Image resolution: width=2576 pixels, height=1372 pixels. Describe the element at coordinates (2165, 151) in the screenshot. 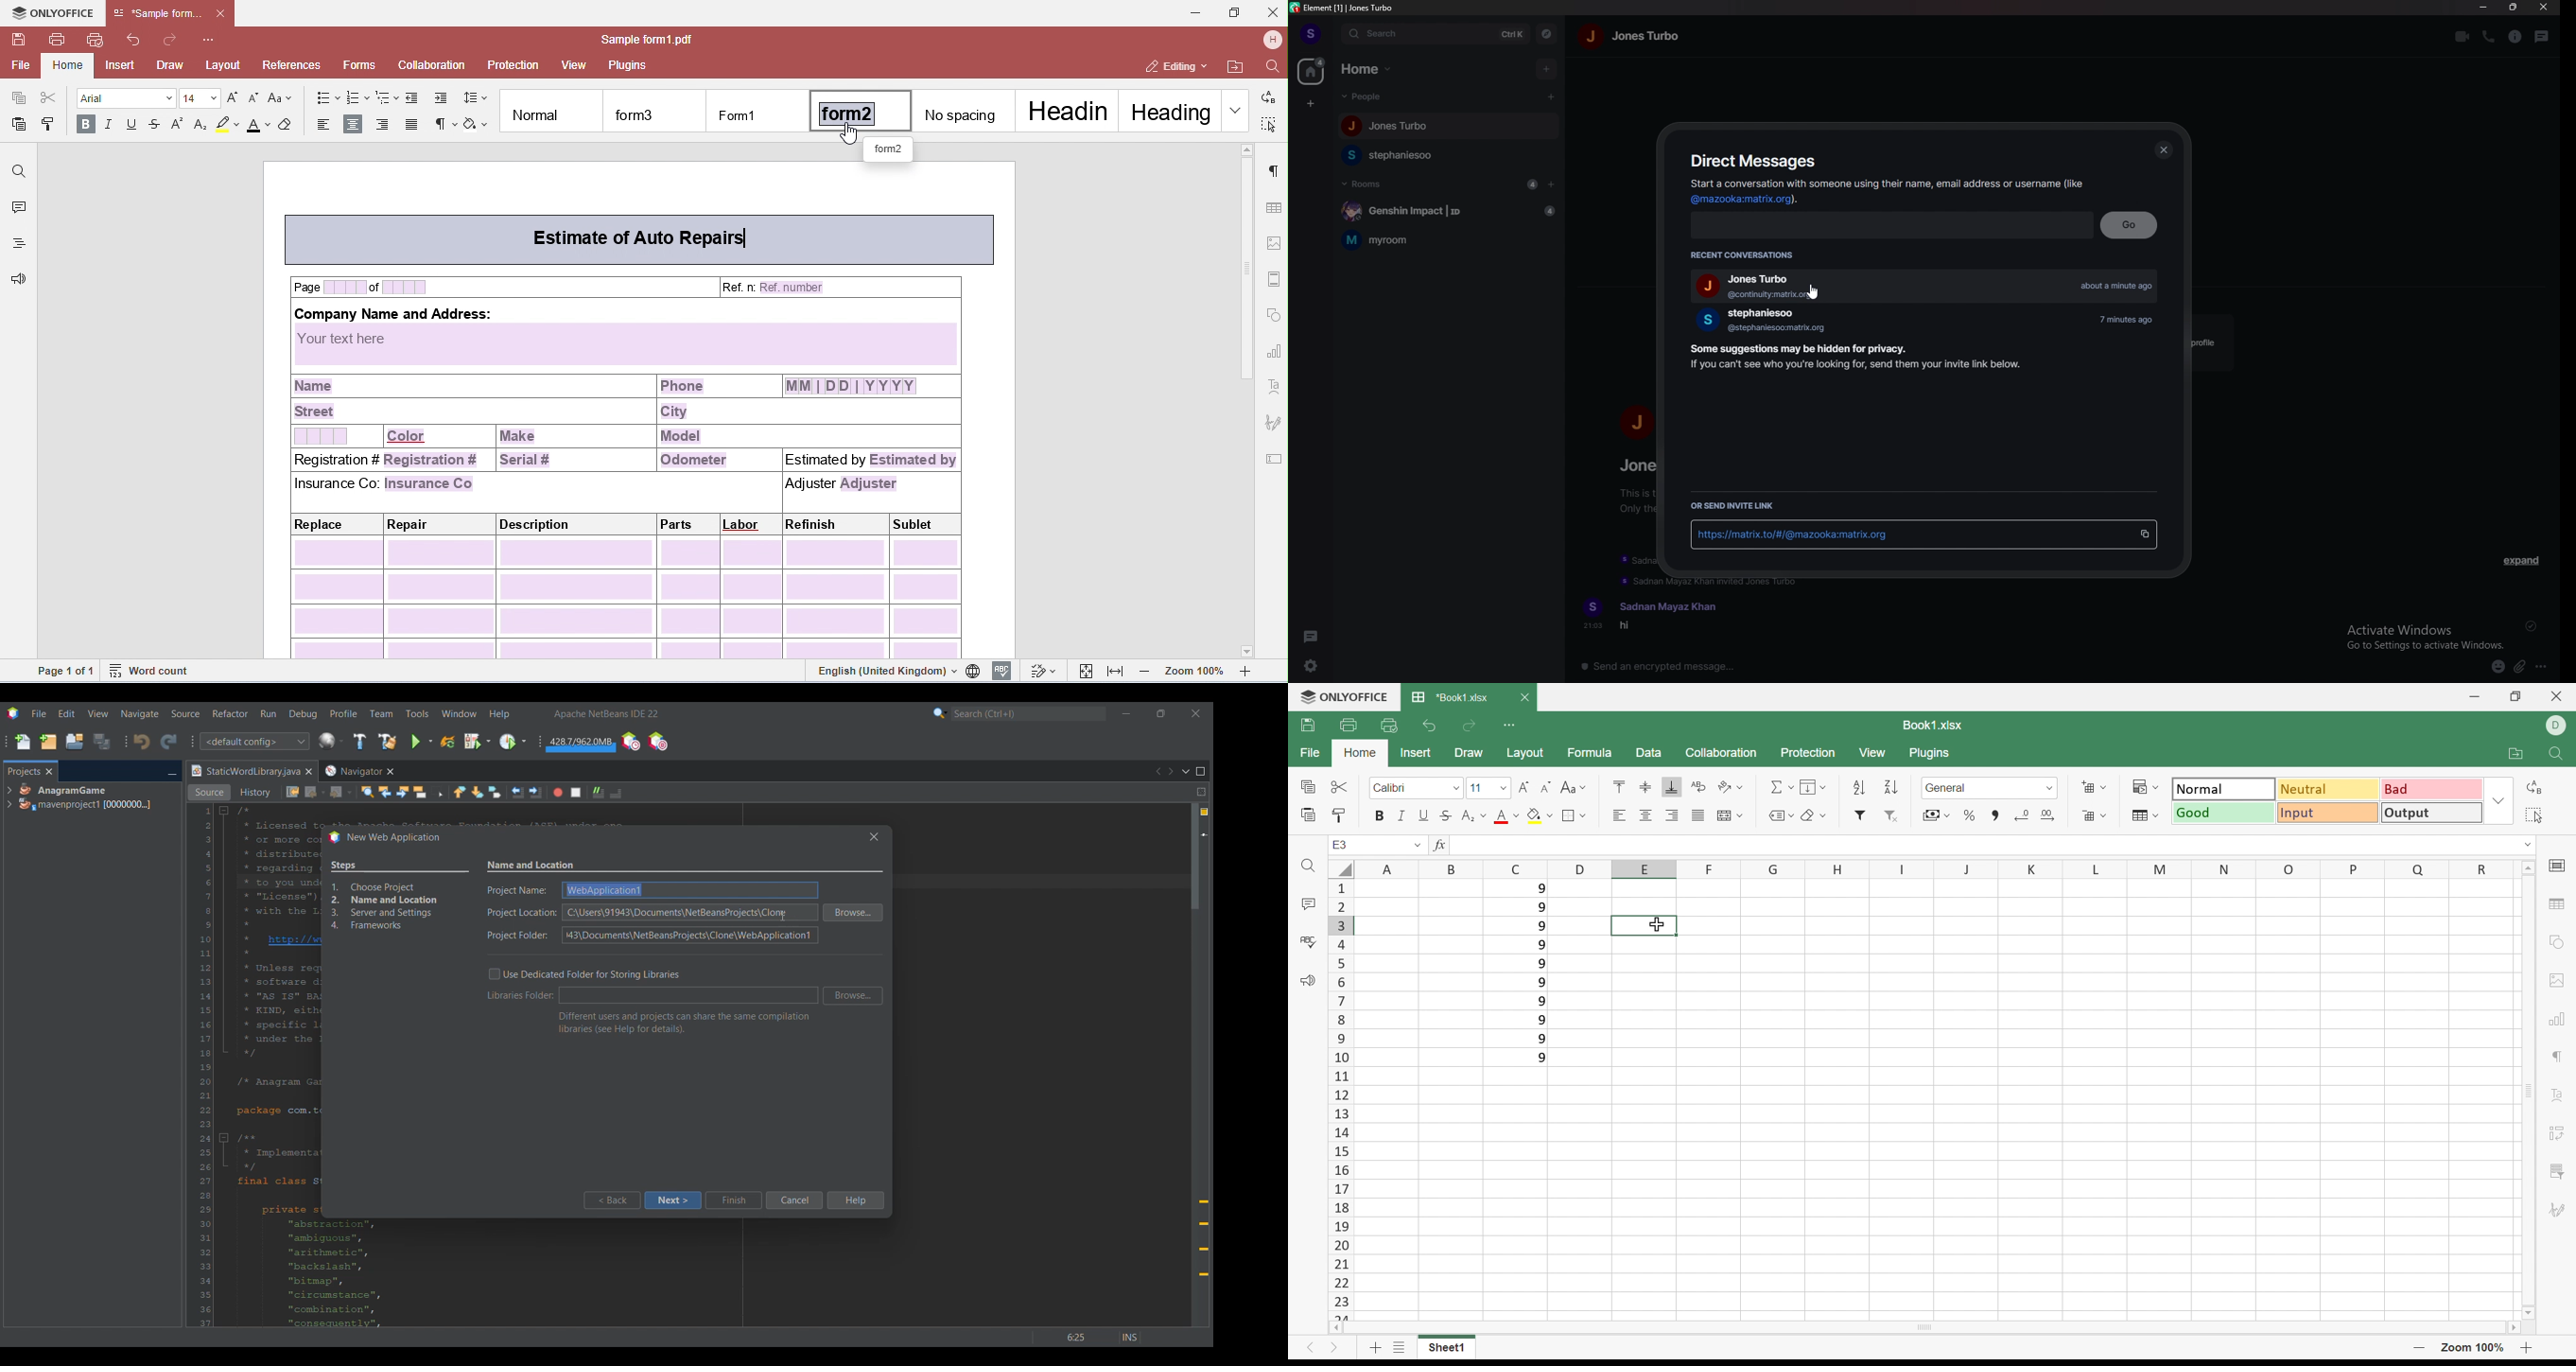

I see `close` at that location.